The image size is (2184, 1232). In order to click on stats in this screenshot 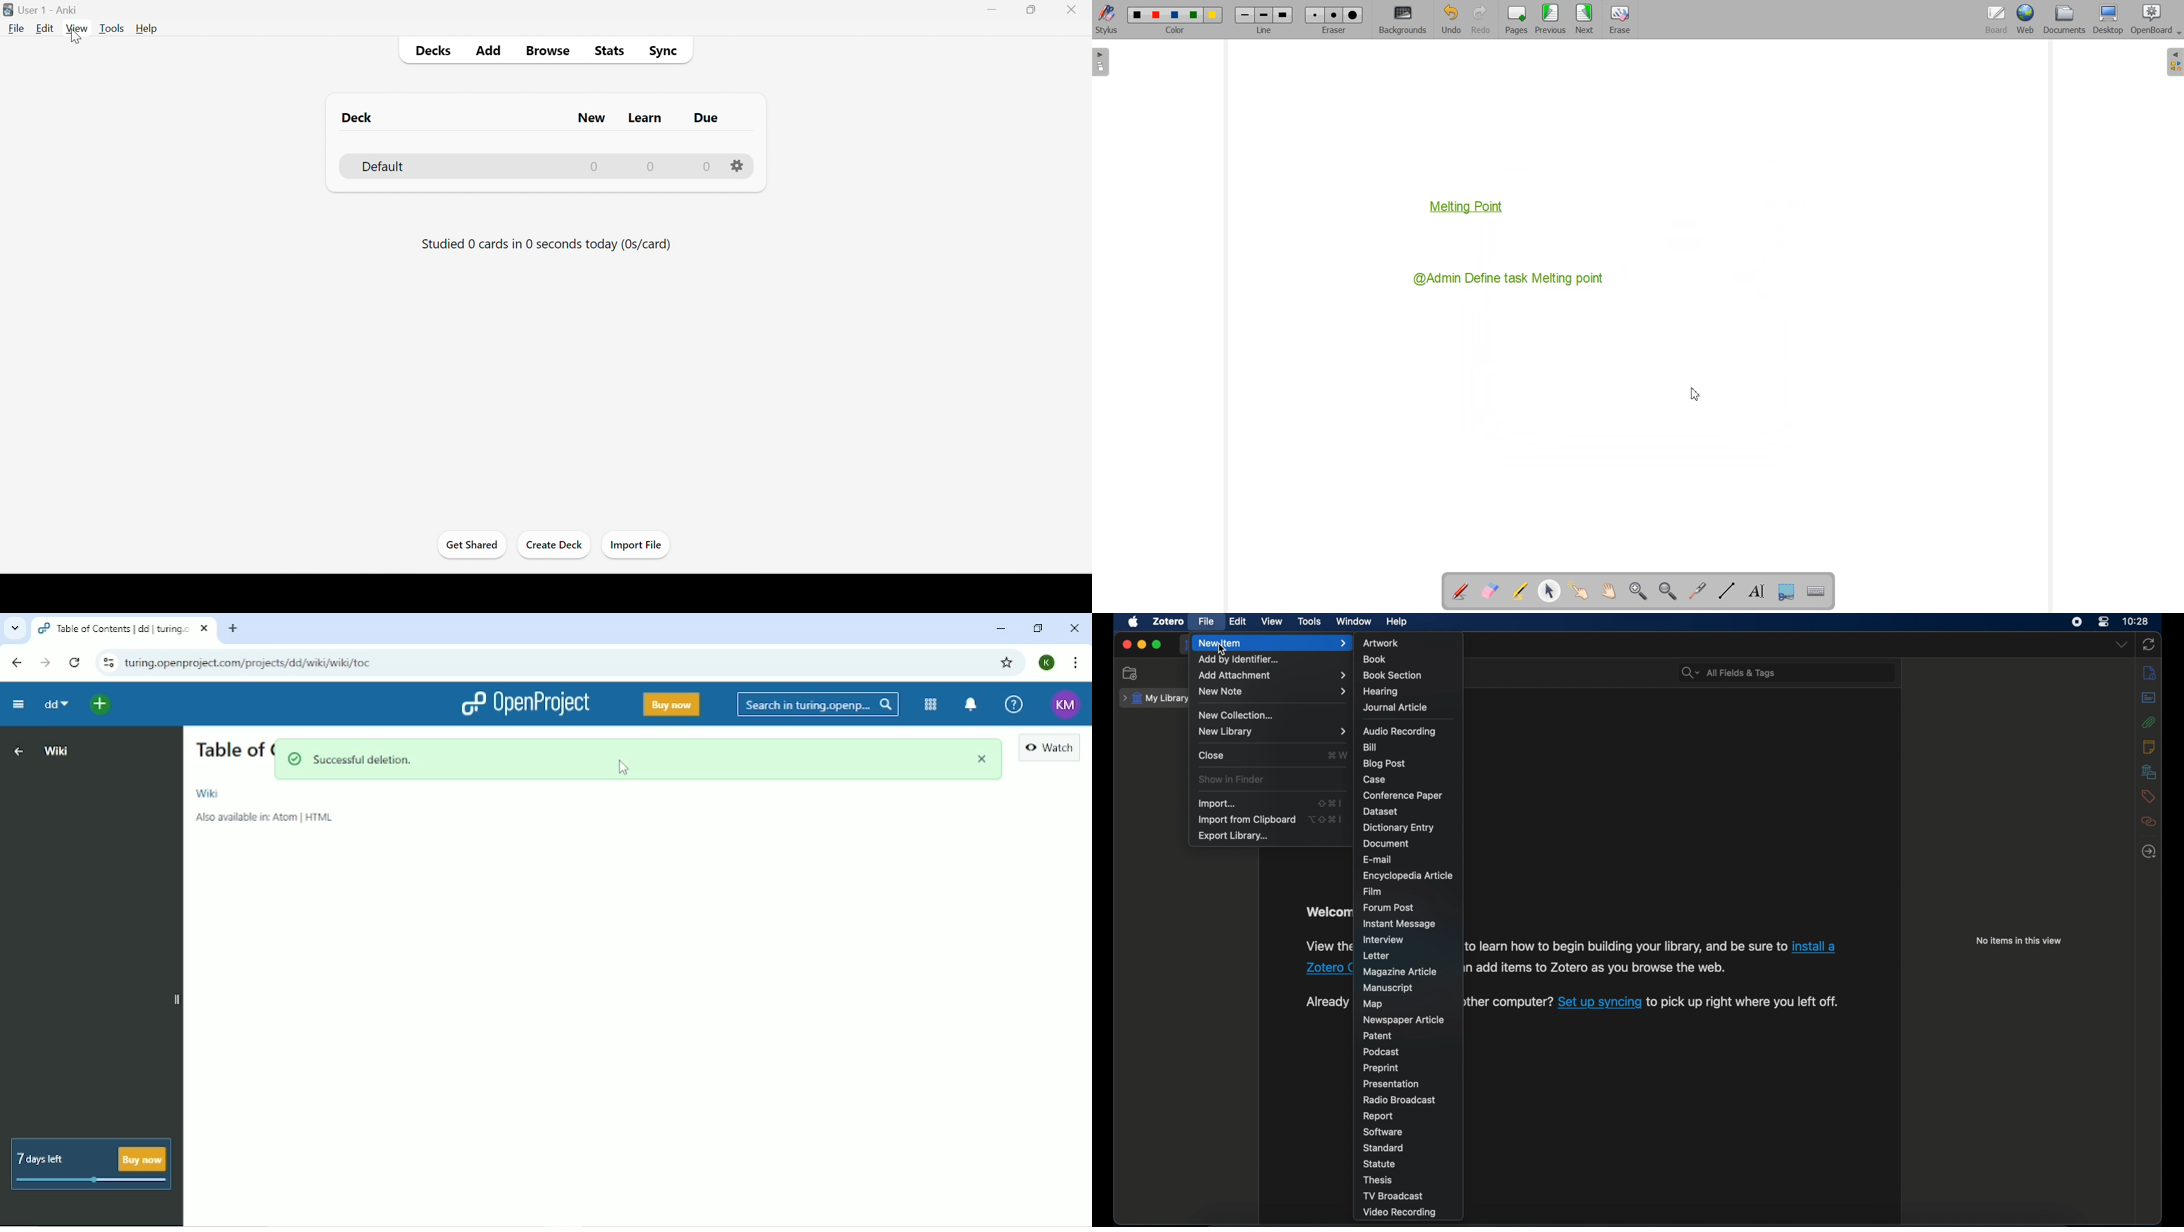, I will do `click(610, 52)`.